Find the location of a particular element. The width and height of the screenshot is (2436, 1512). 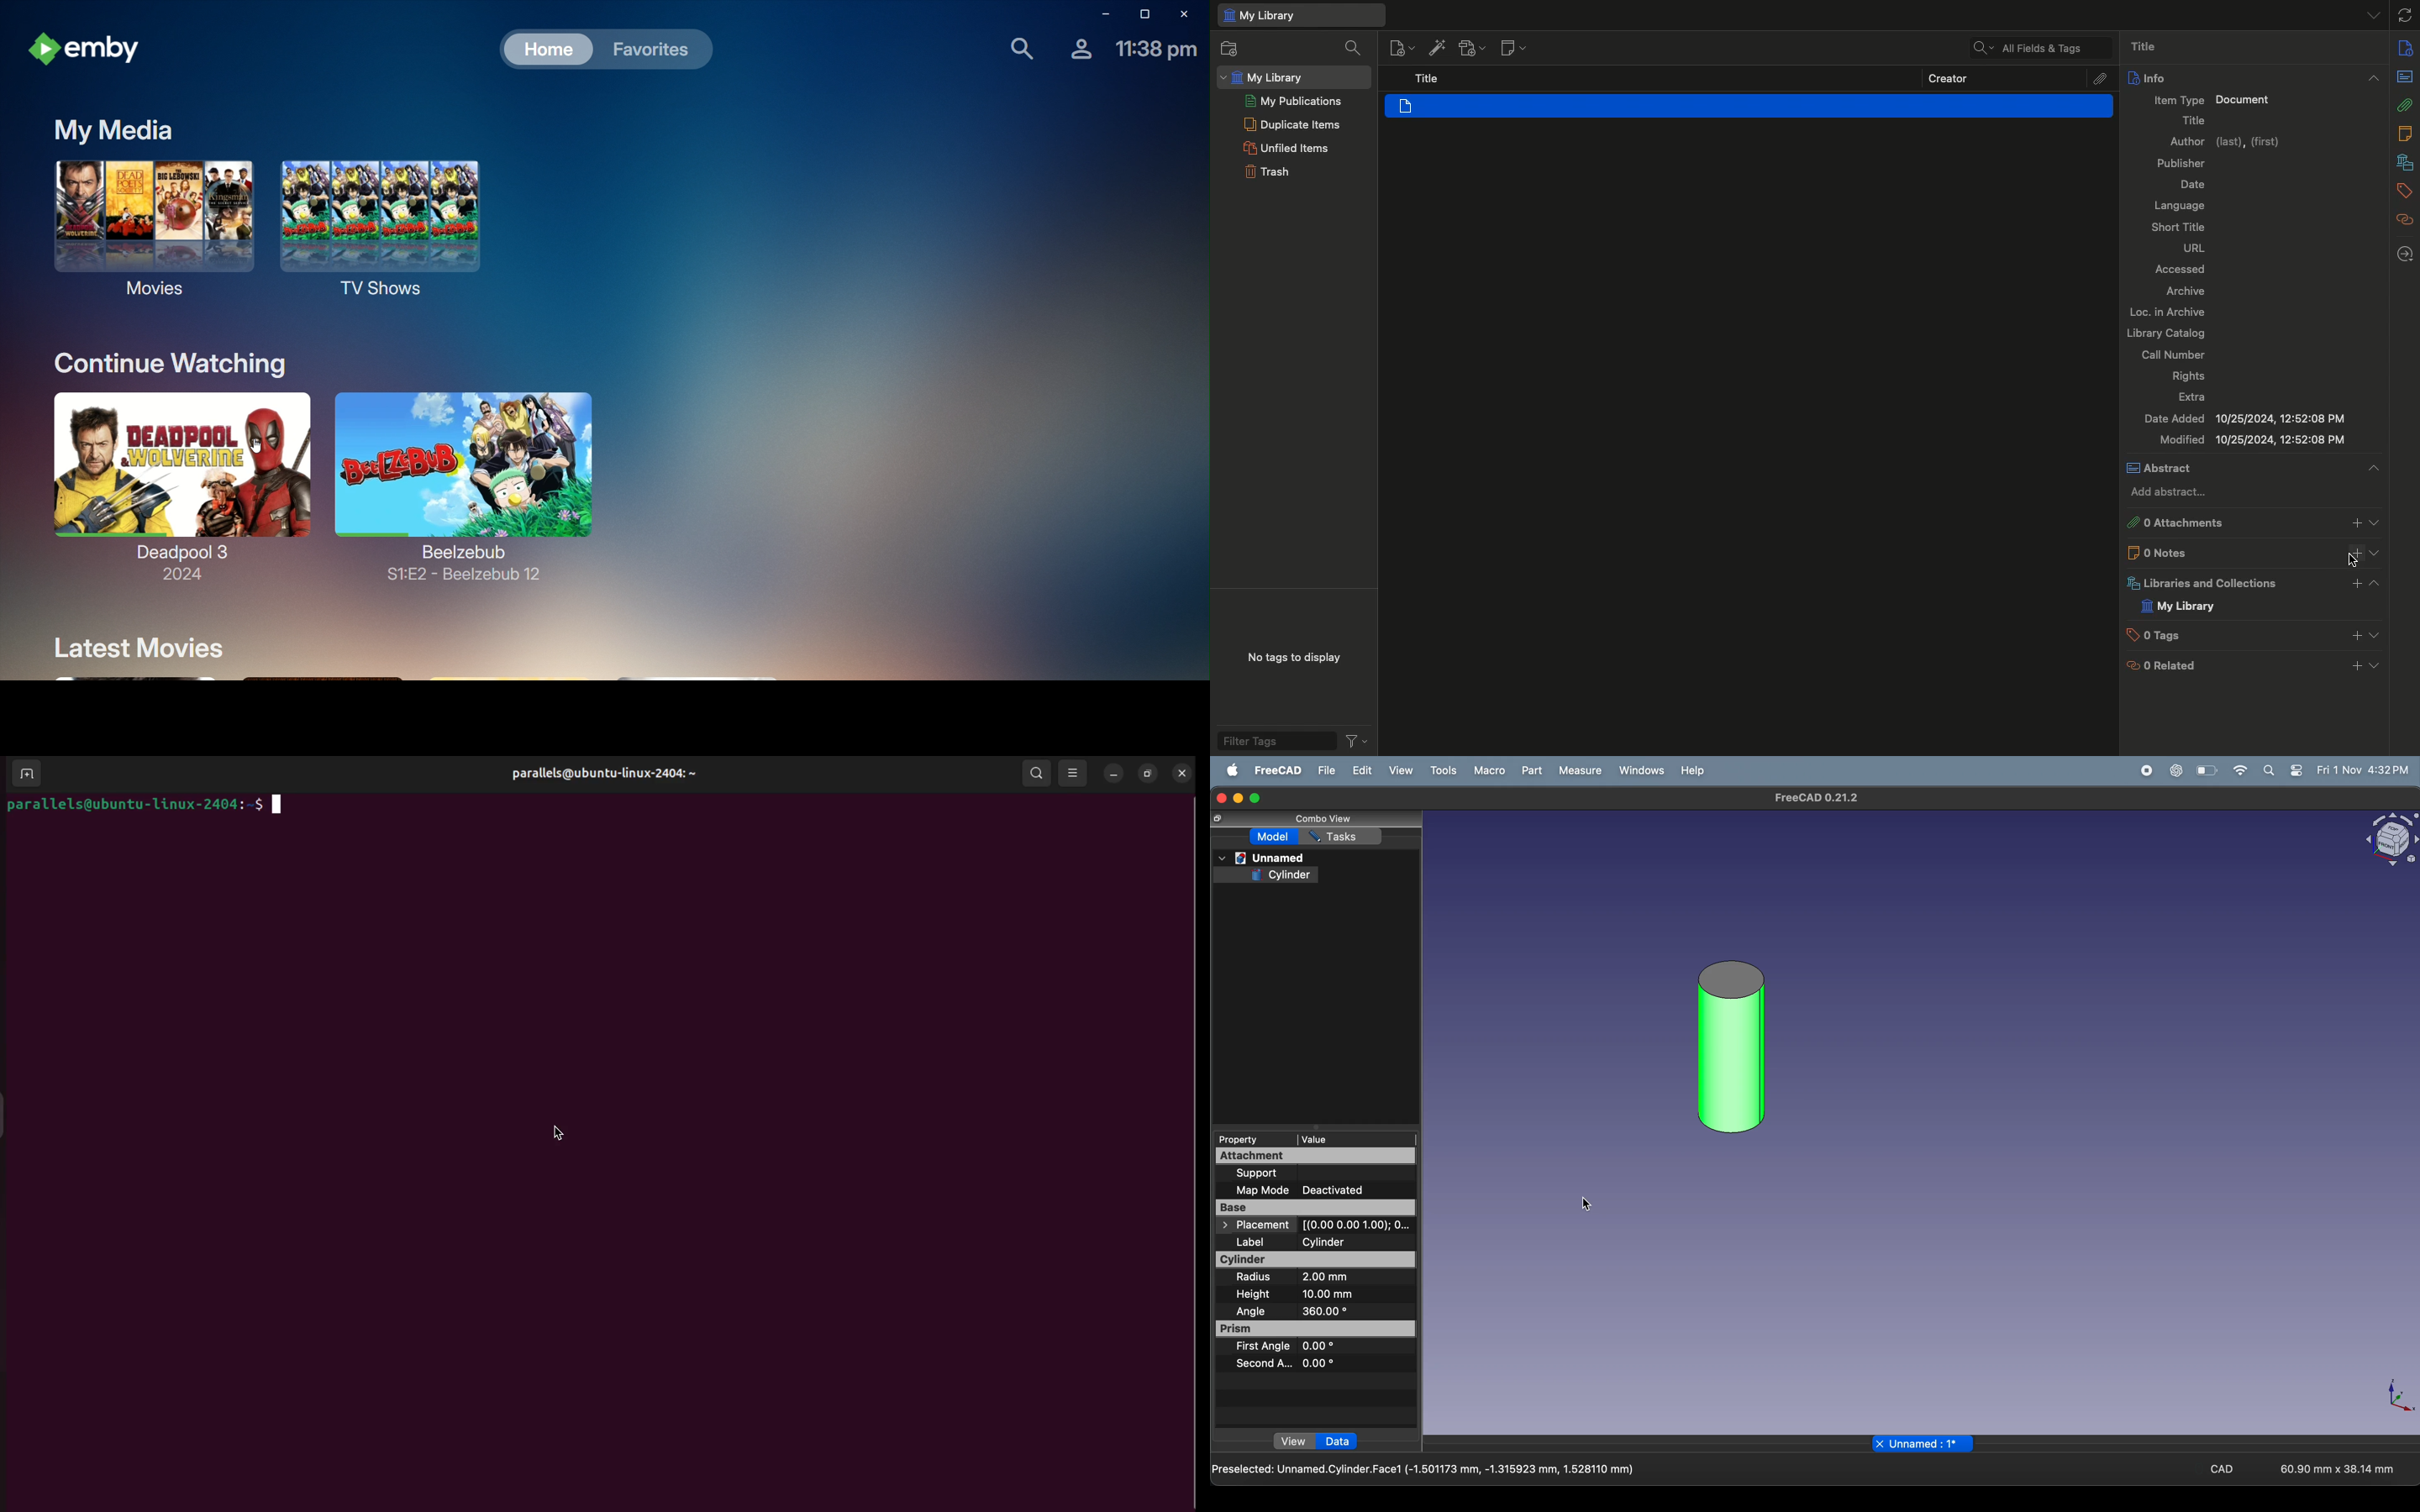

stop is located at coordinates (2108, 770).